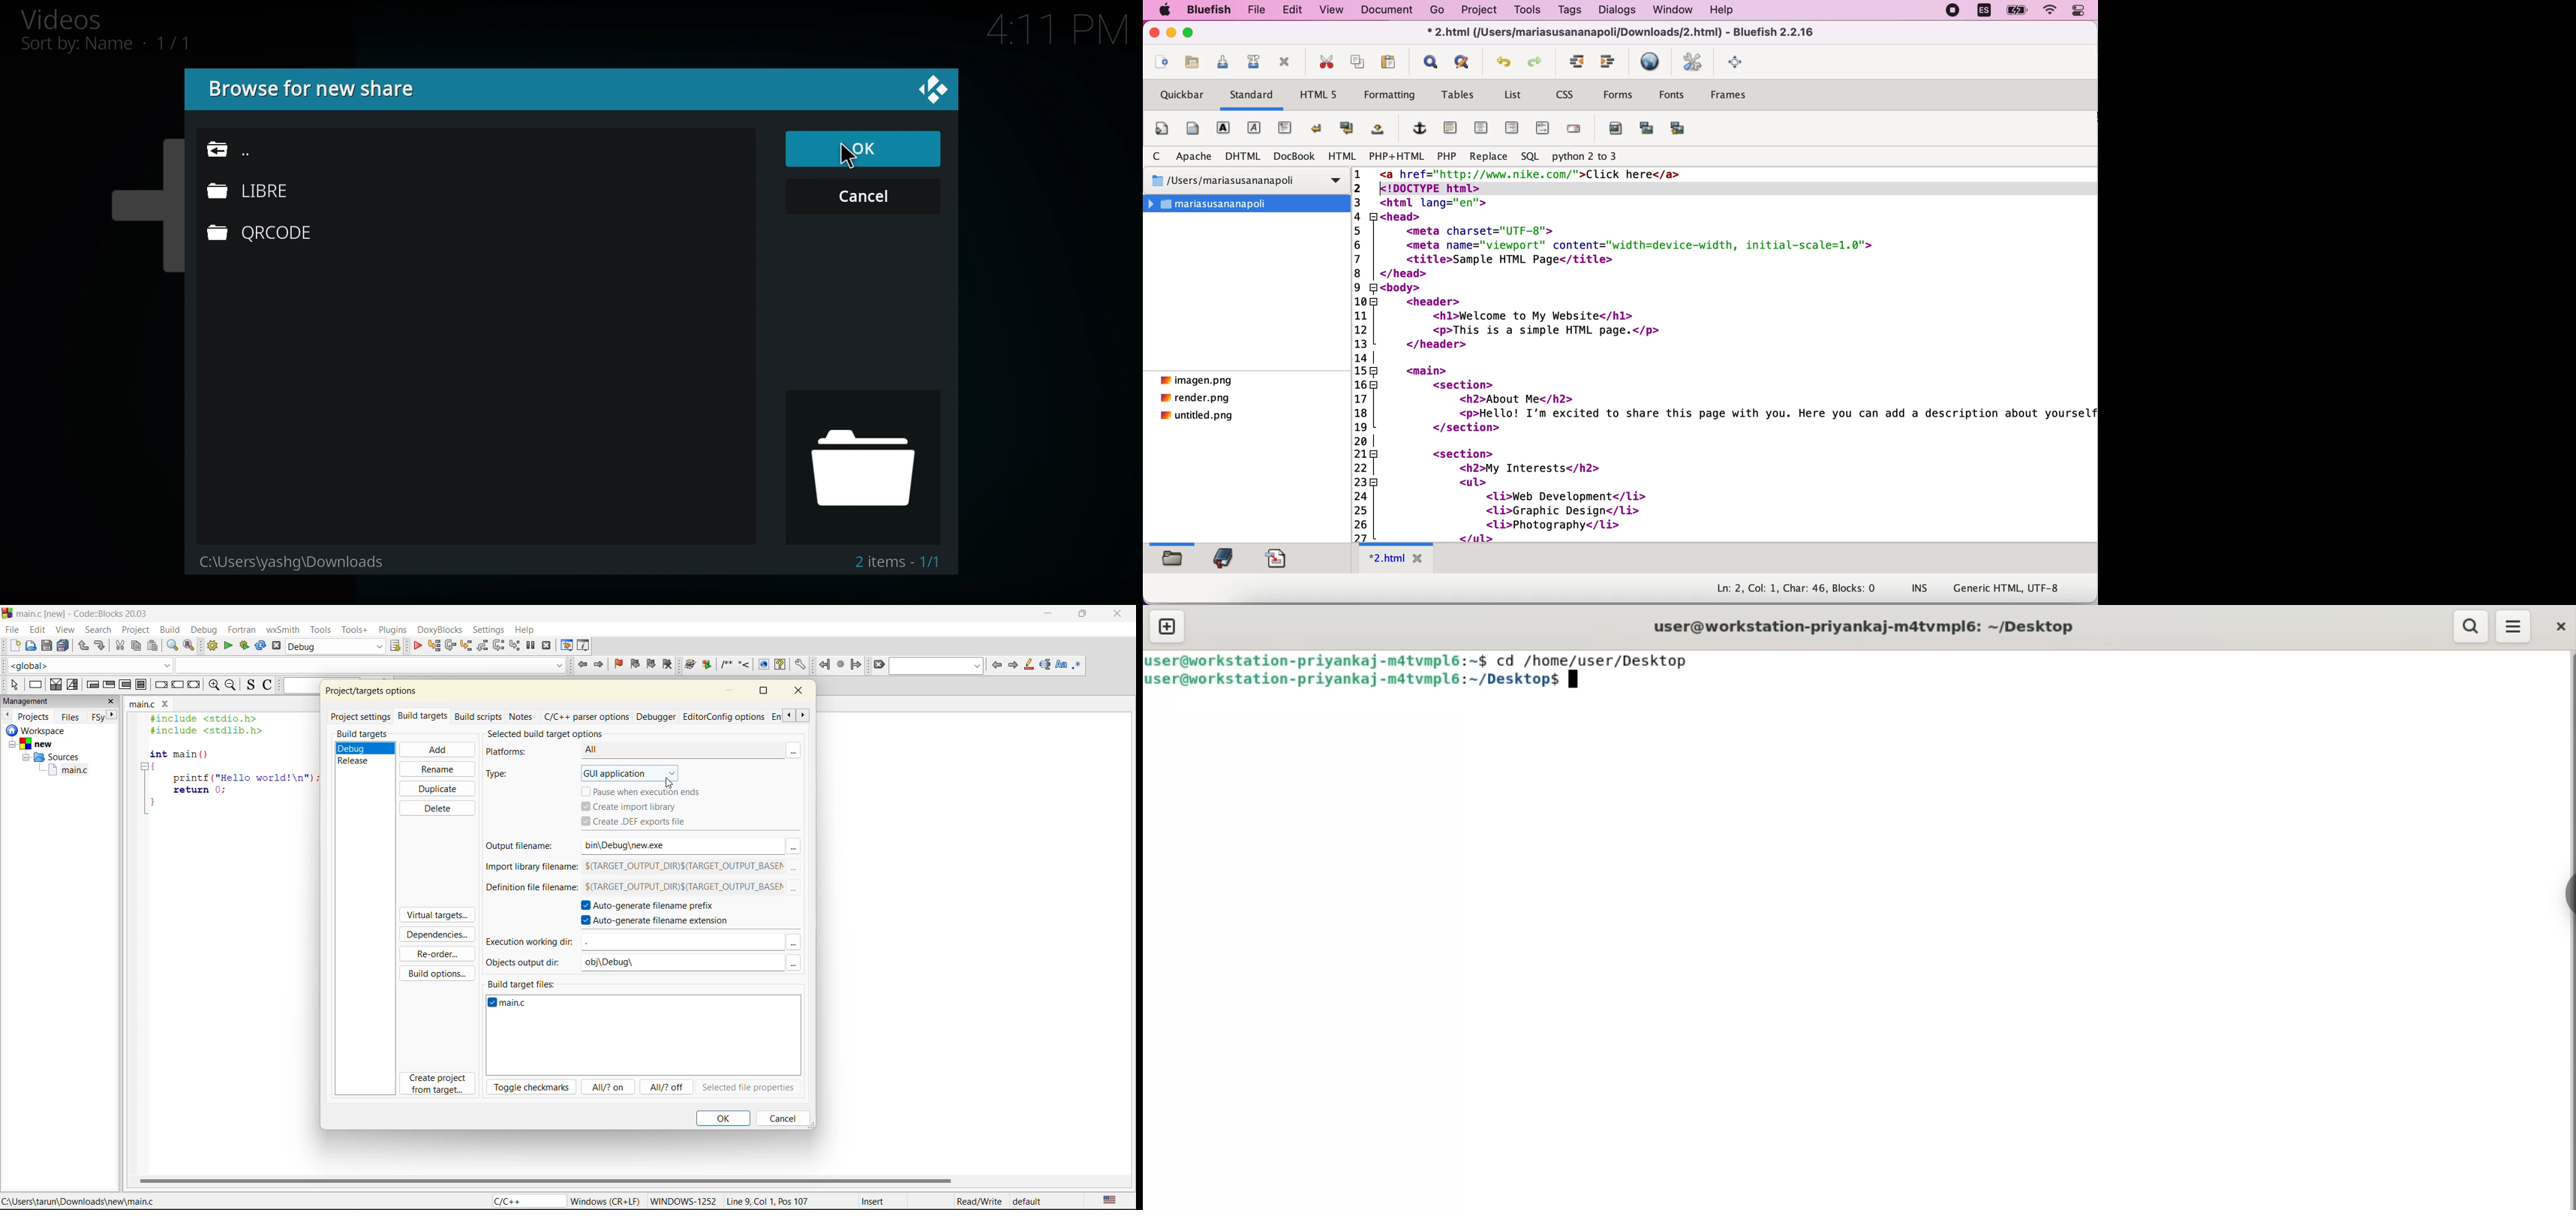 Image resolution: width=2576 pixels, height=1232 pixels. I want to click on Code Completion Search, so click(370, 665).